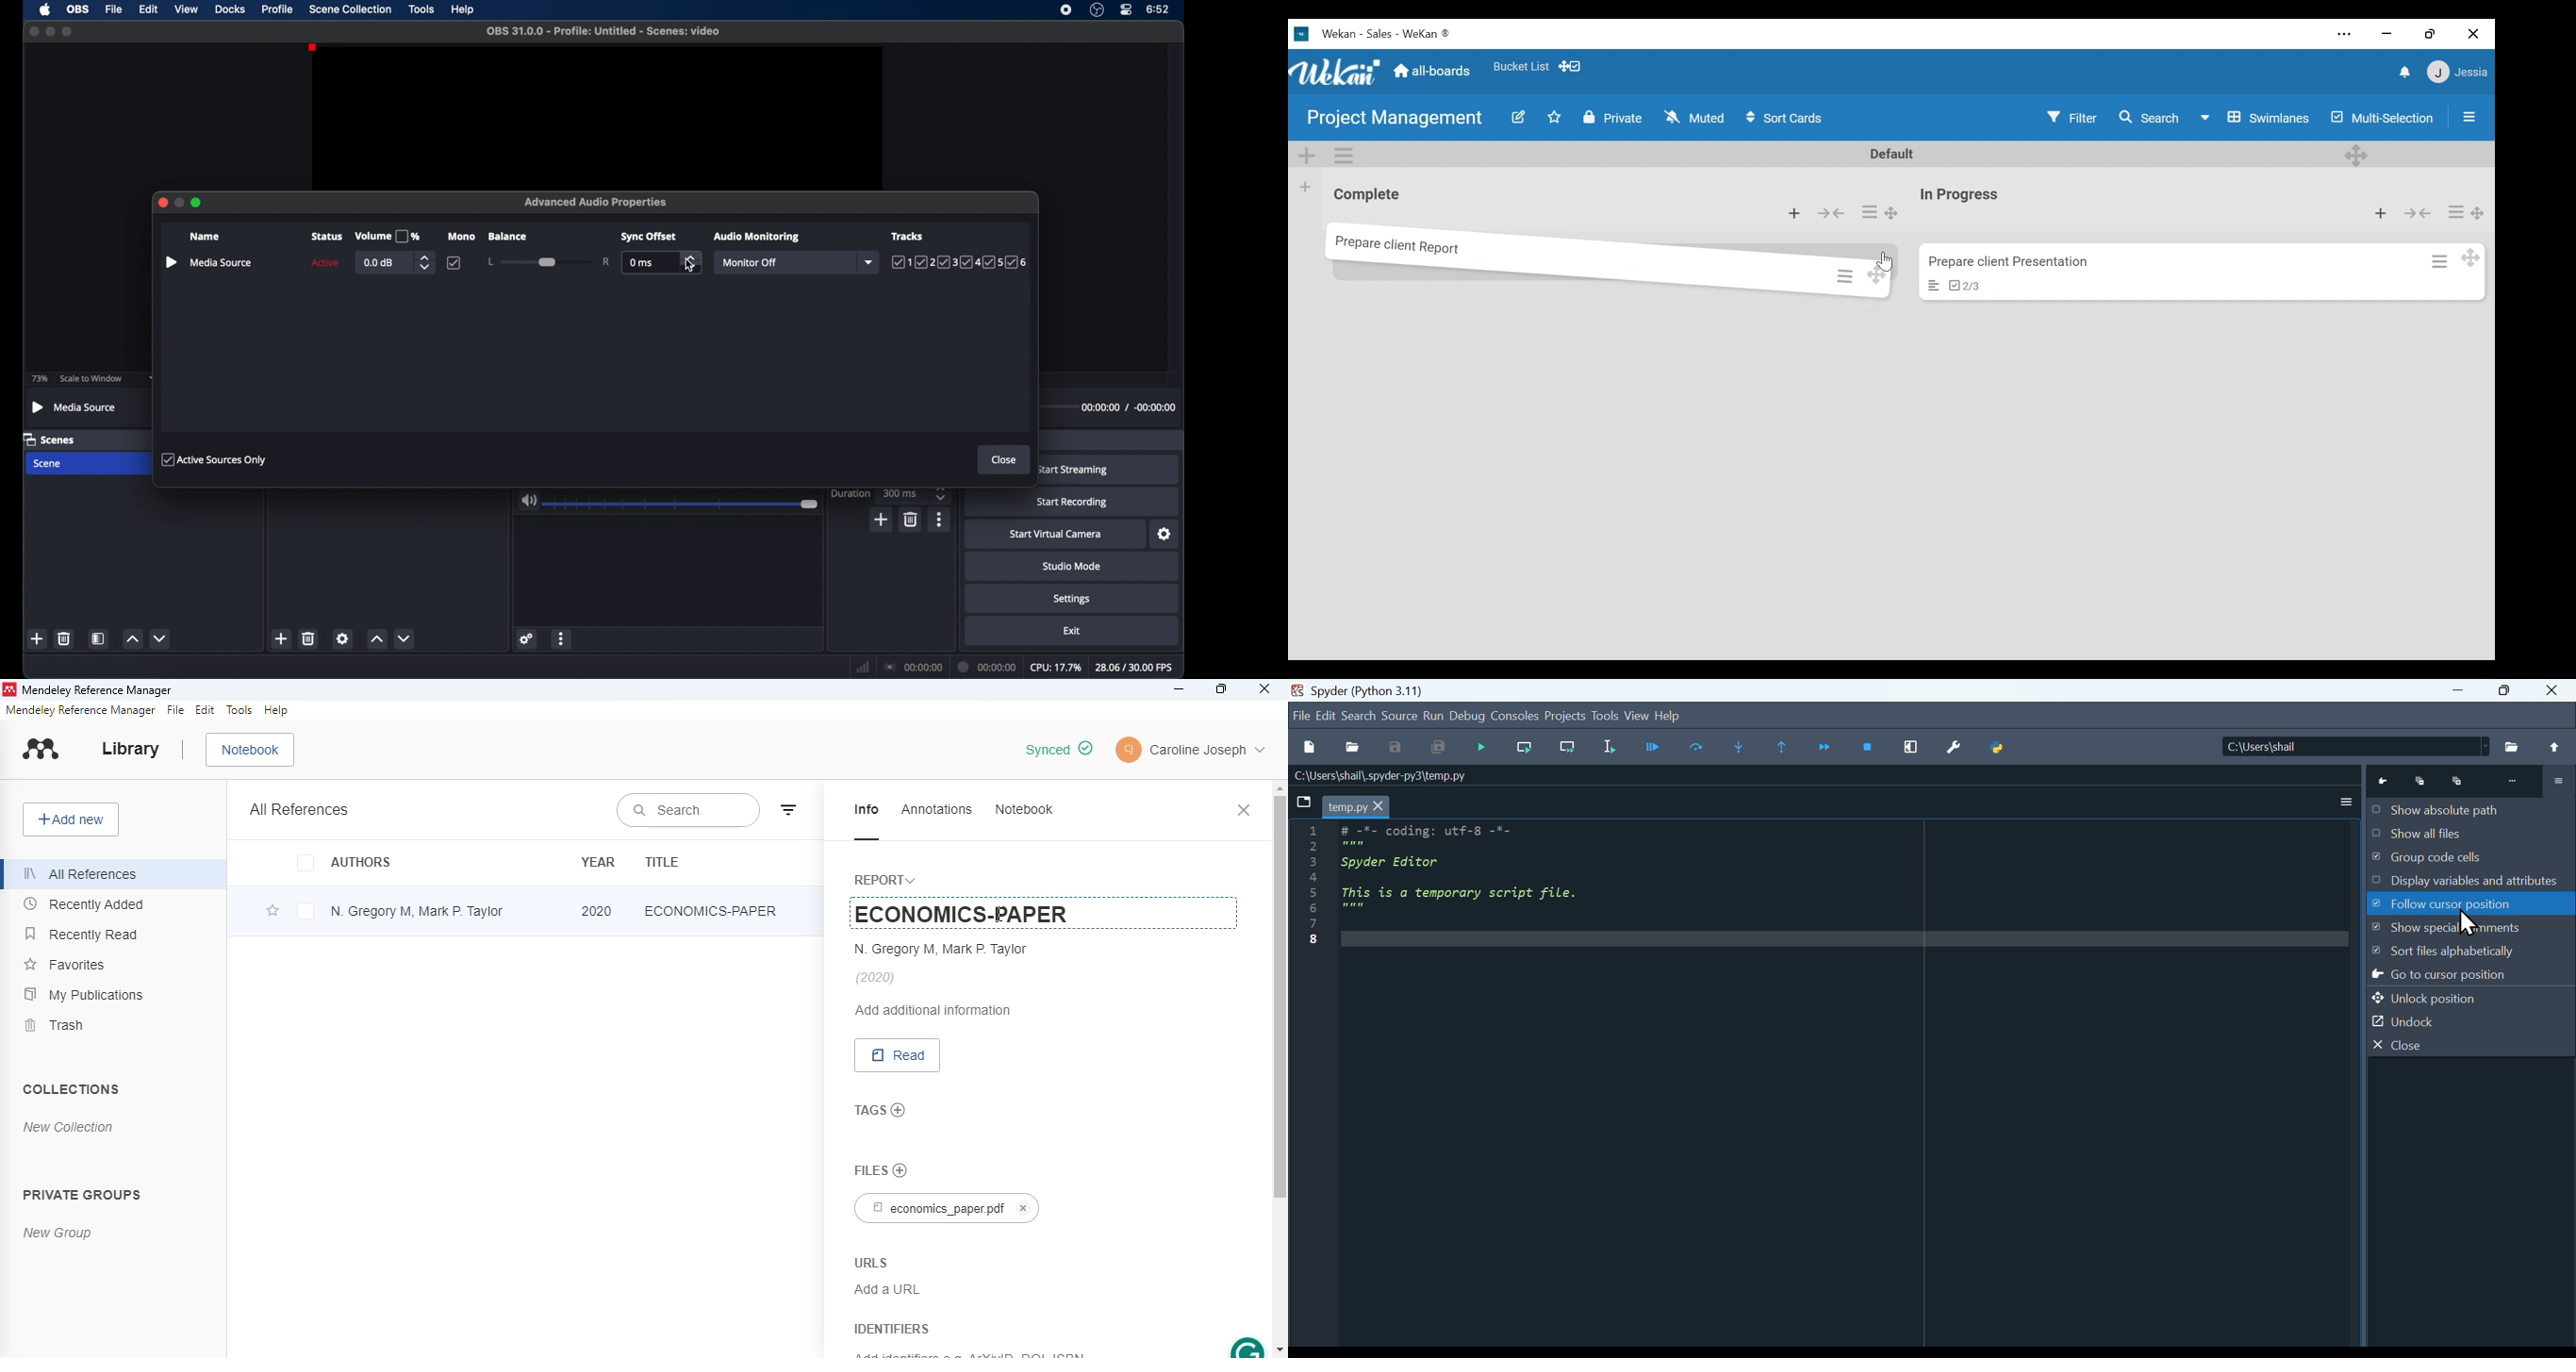 The image size is (2576, 1372). Describe the element at coordinates (604, 31) in the screenshot. I see `filename` at that location.